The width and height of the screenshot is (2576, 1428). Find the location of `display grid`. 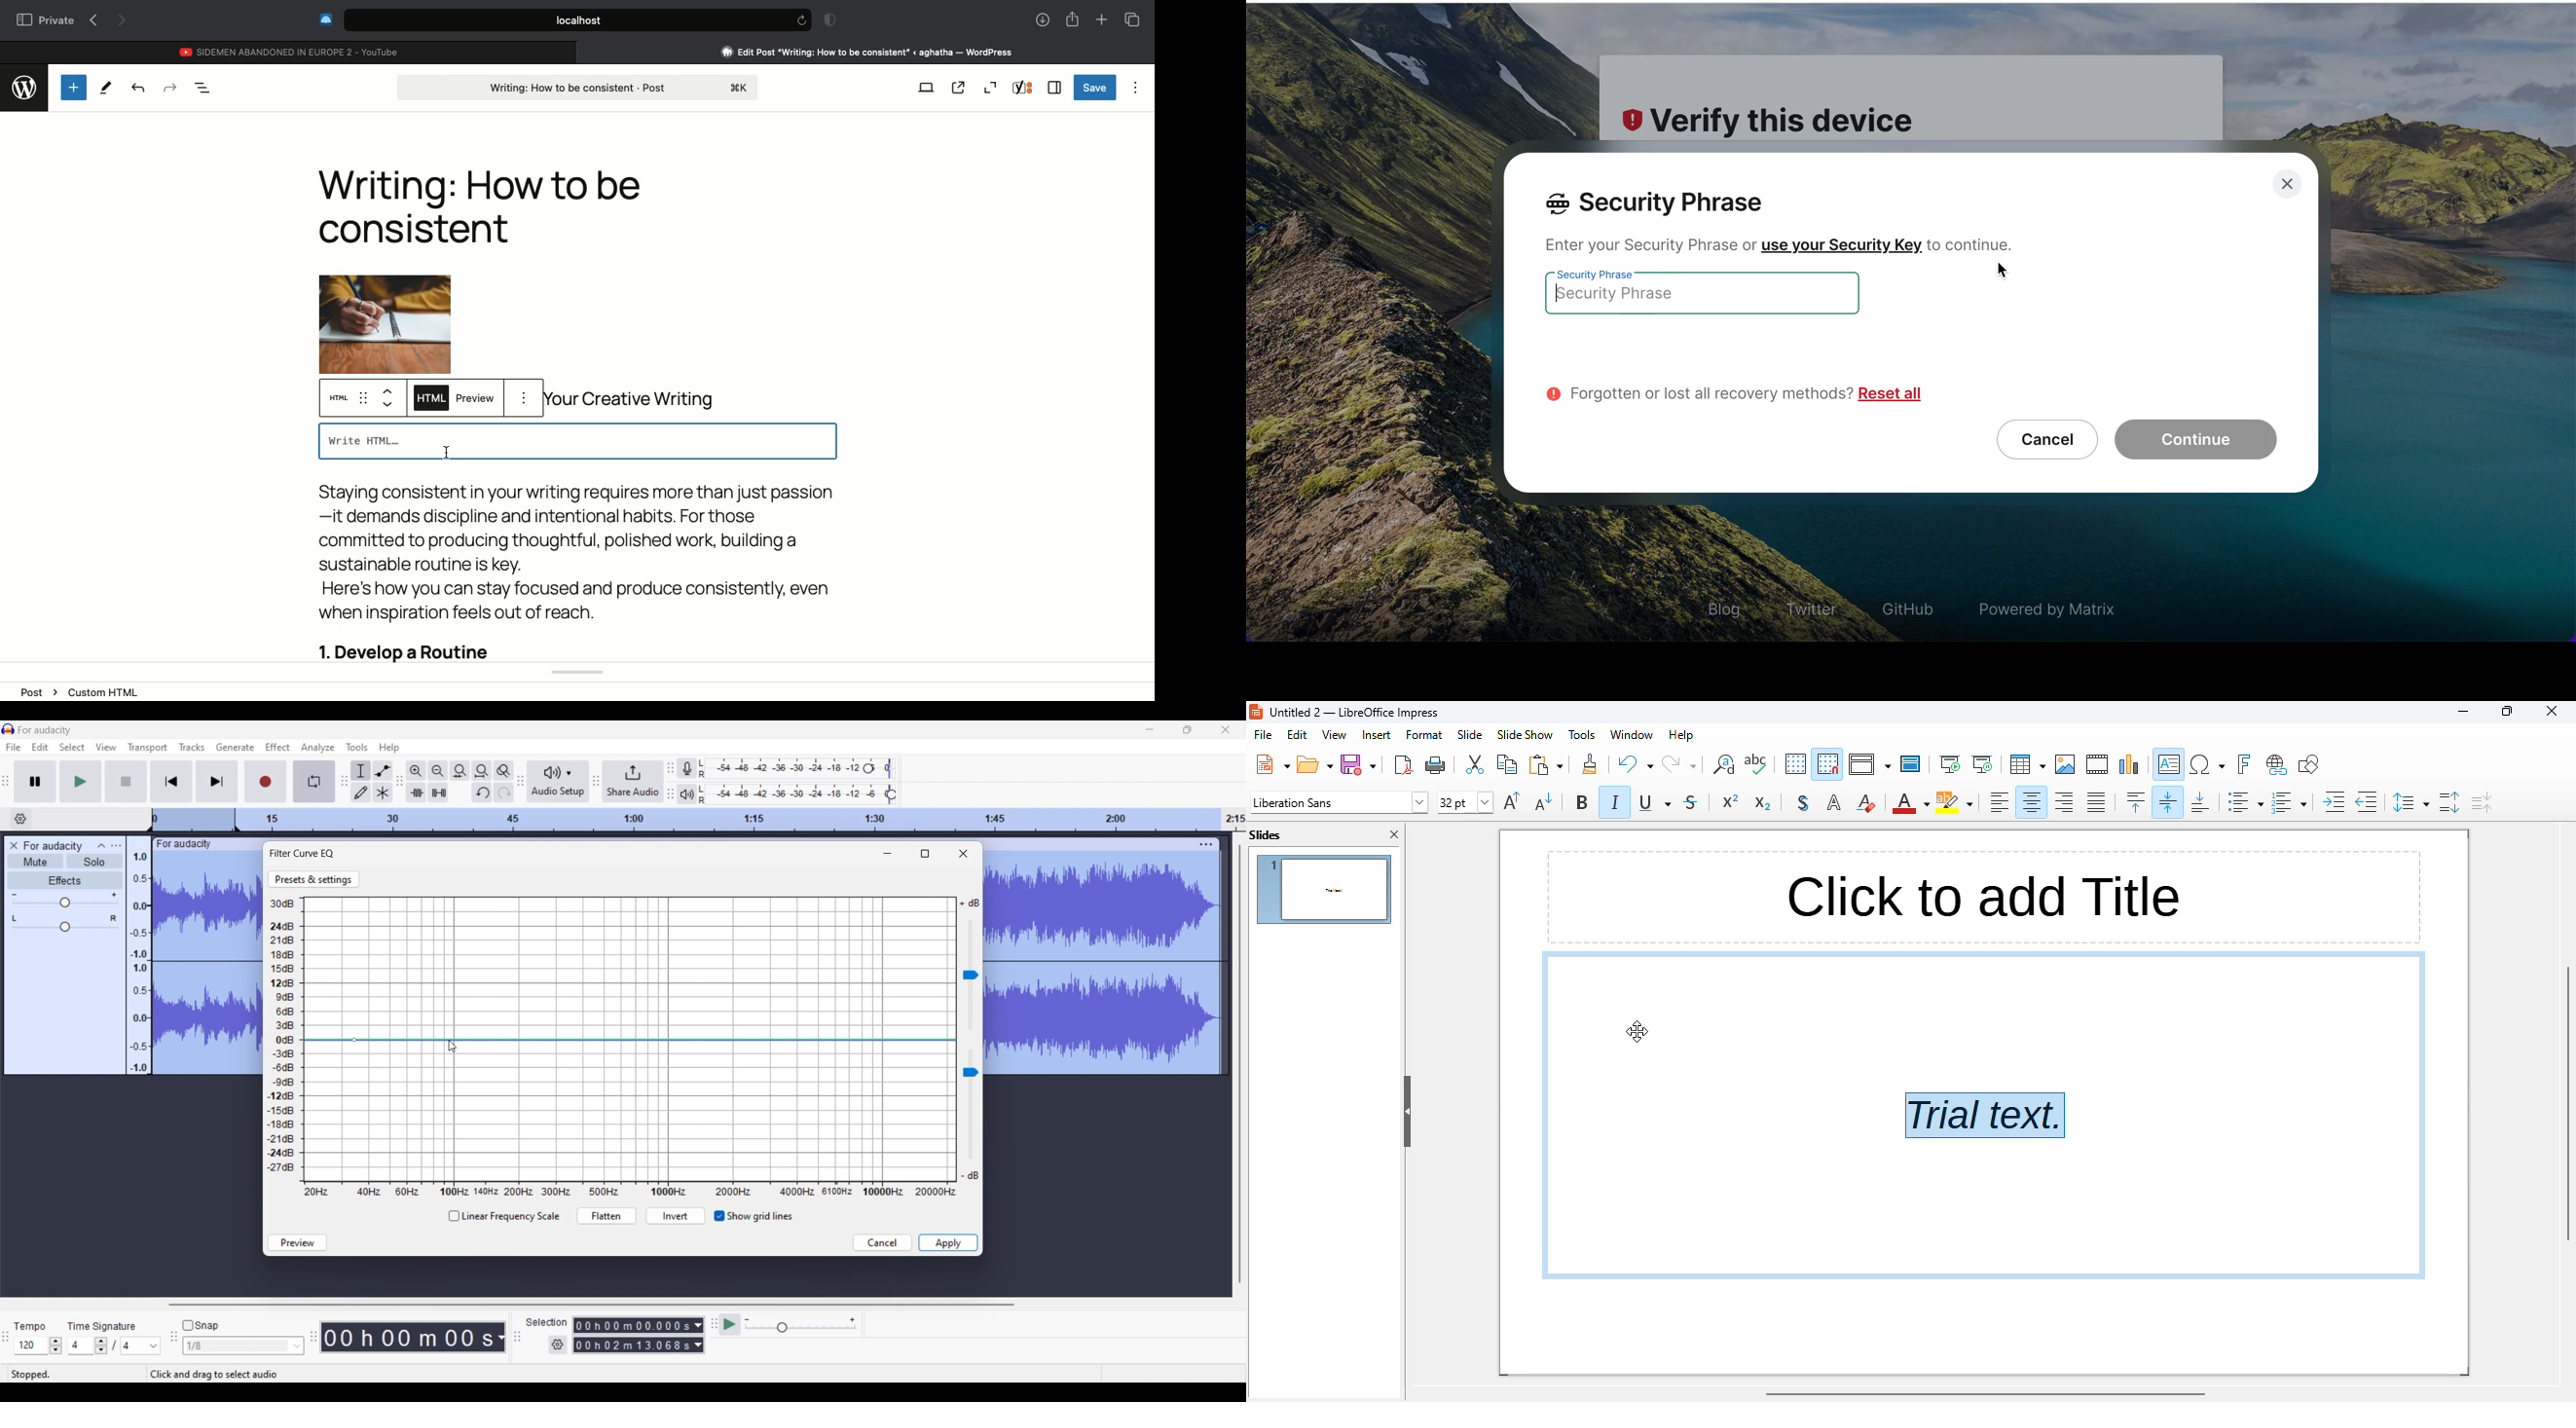

display grid is located at coordinates (1794, 764).